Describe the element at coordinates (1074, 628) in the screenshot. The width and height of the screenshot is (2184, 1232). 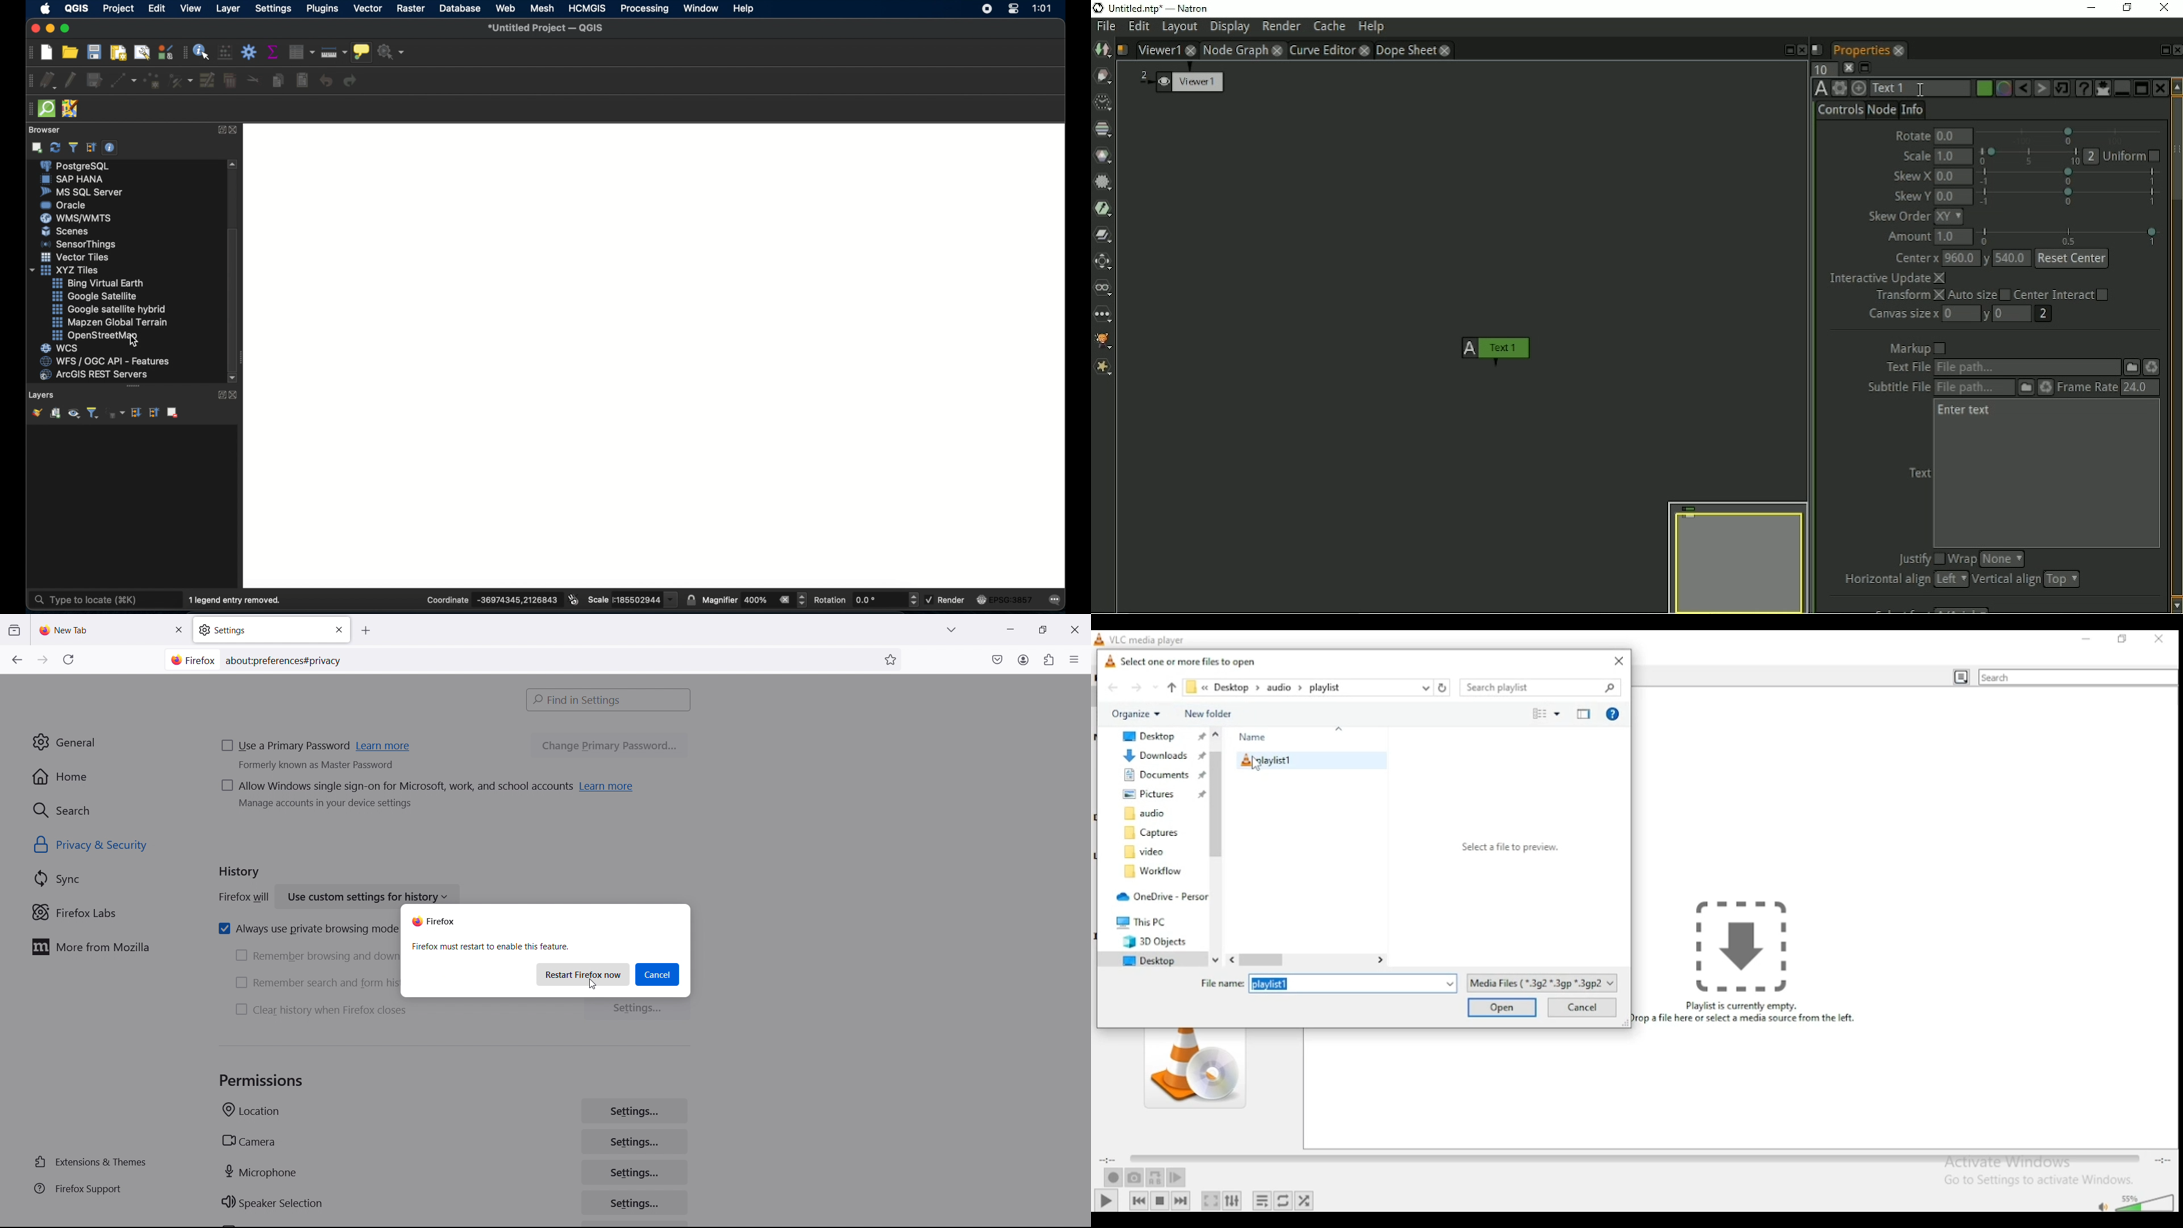
I see `close` at that location.